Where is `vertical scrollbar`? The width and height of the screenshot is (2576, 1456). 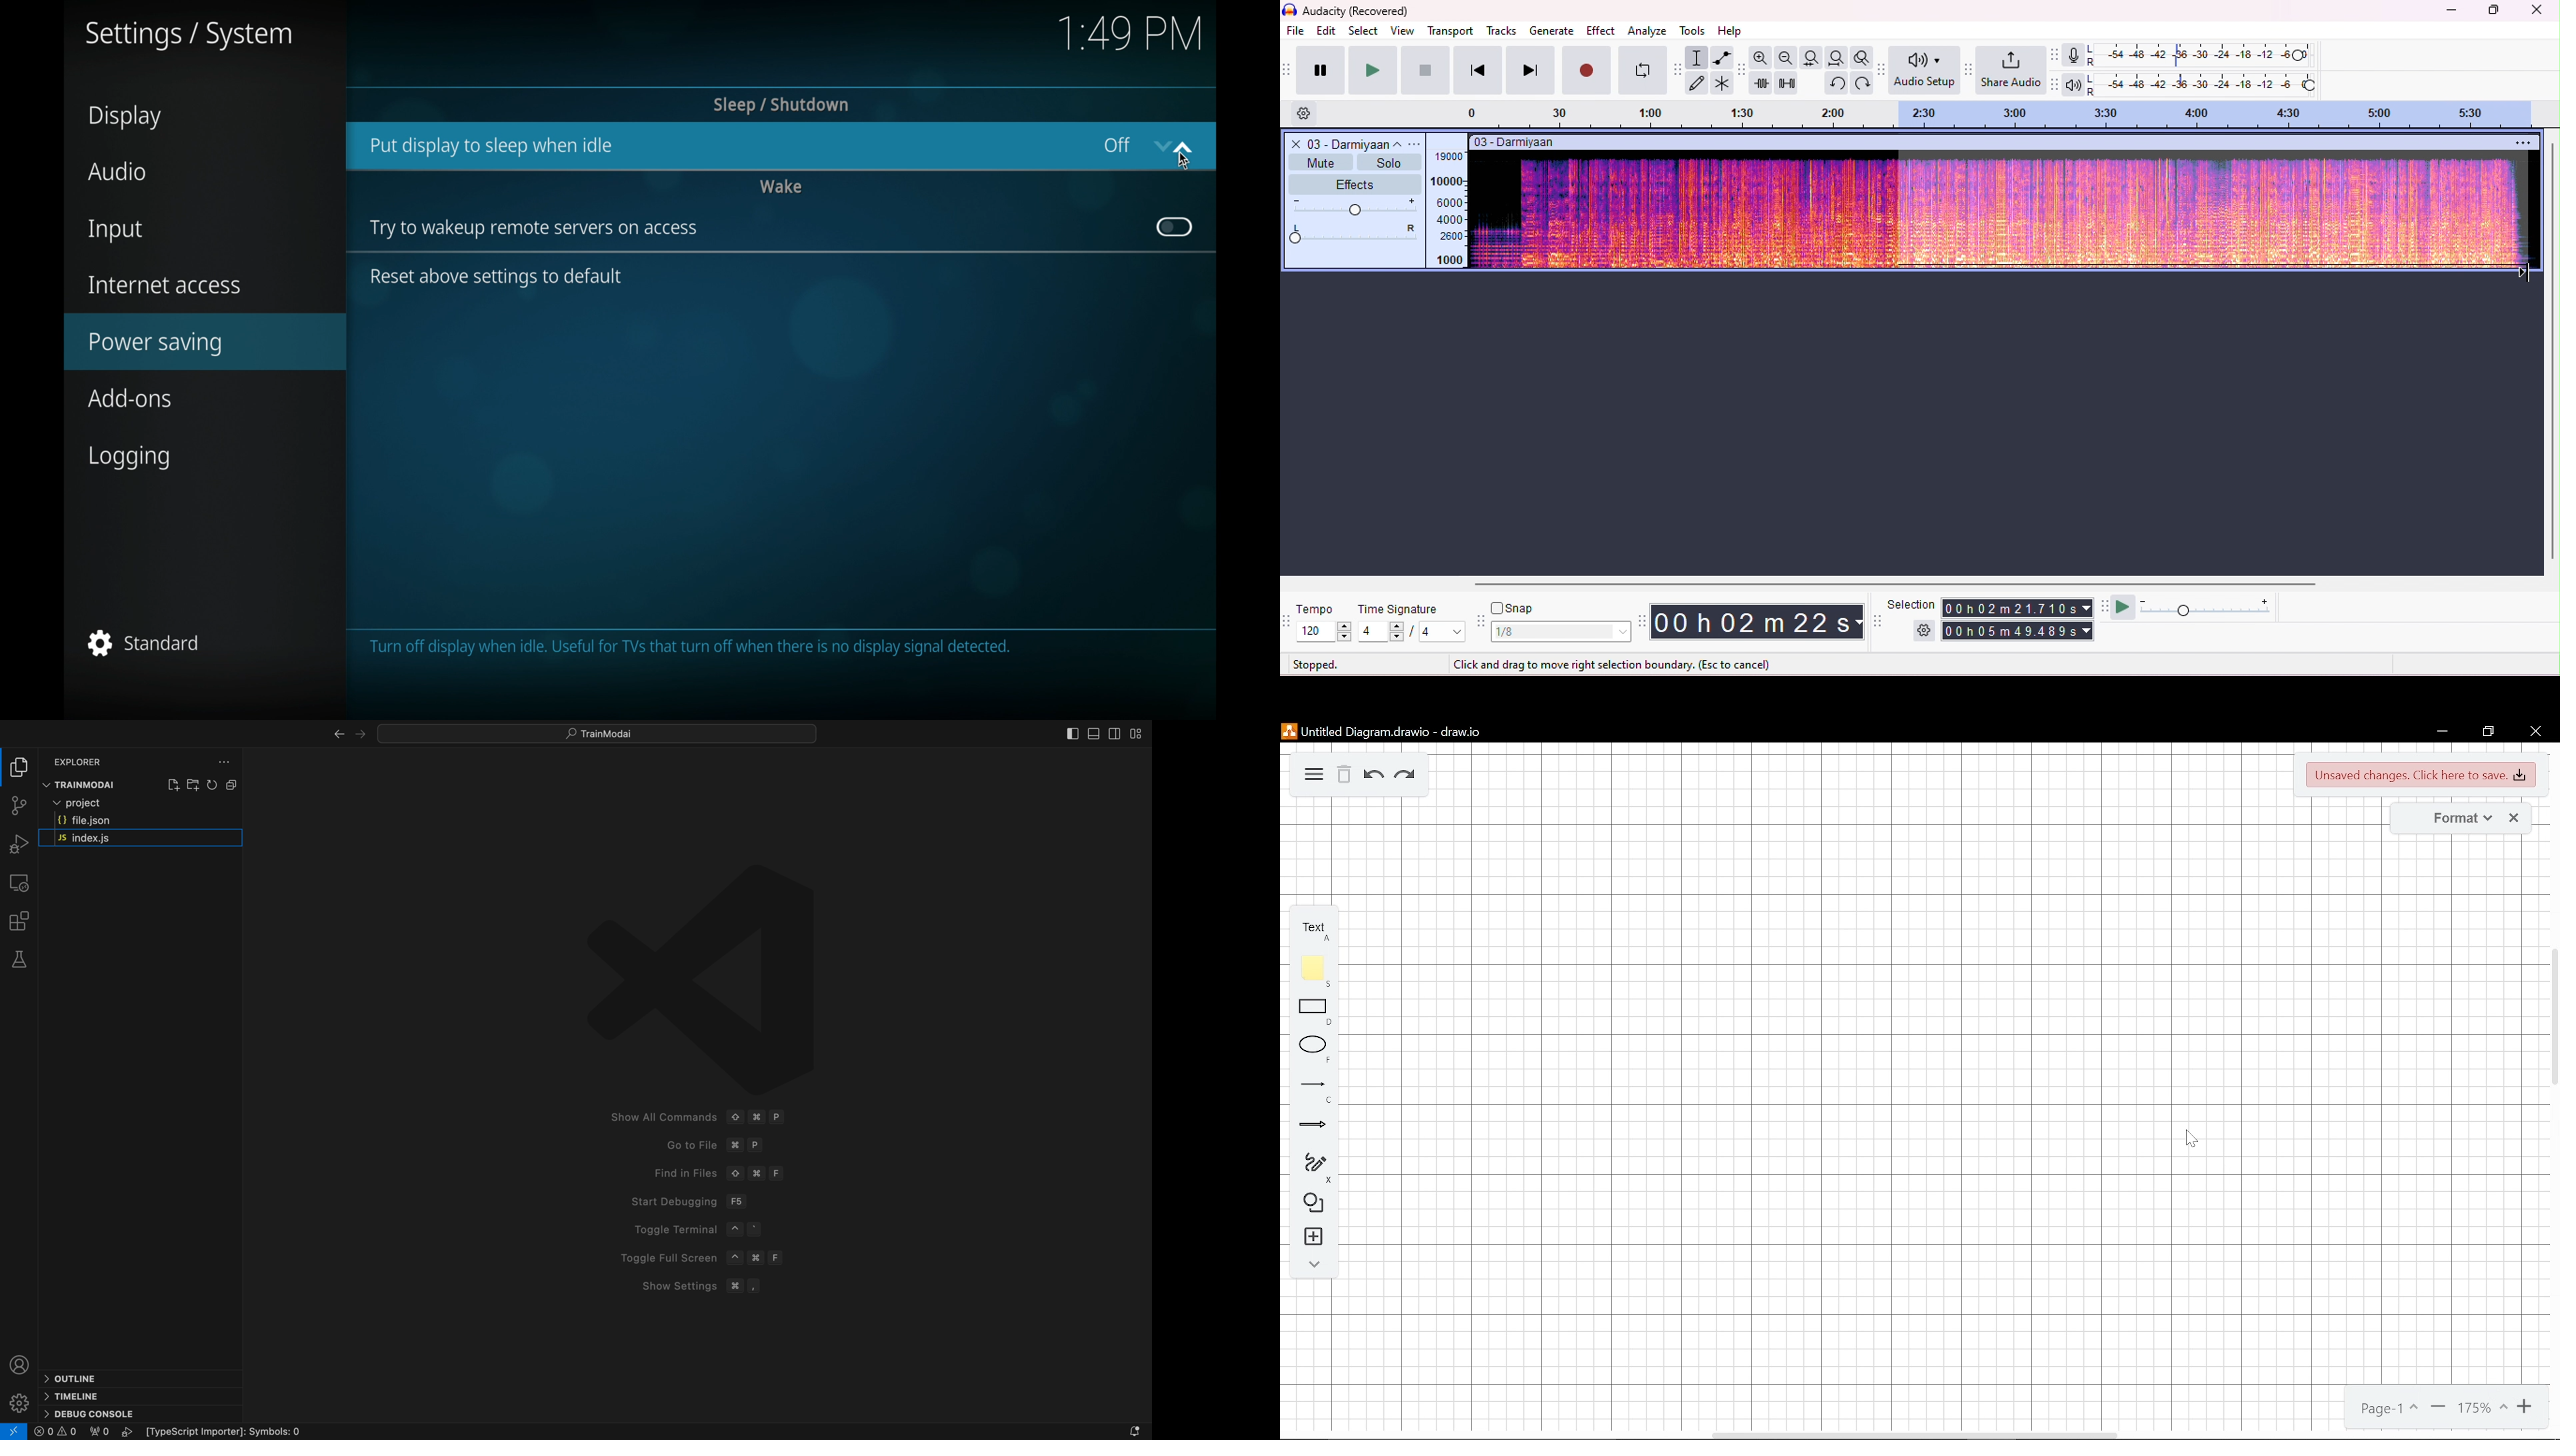
vertical scrollbar is located at coordinates (2552, 1037).